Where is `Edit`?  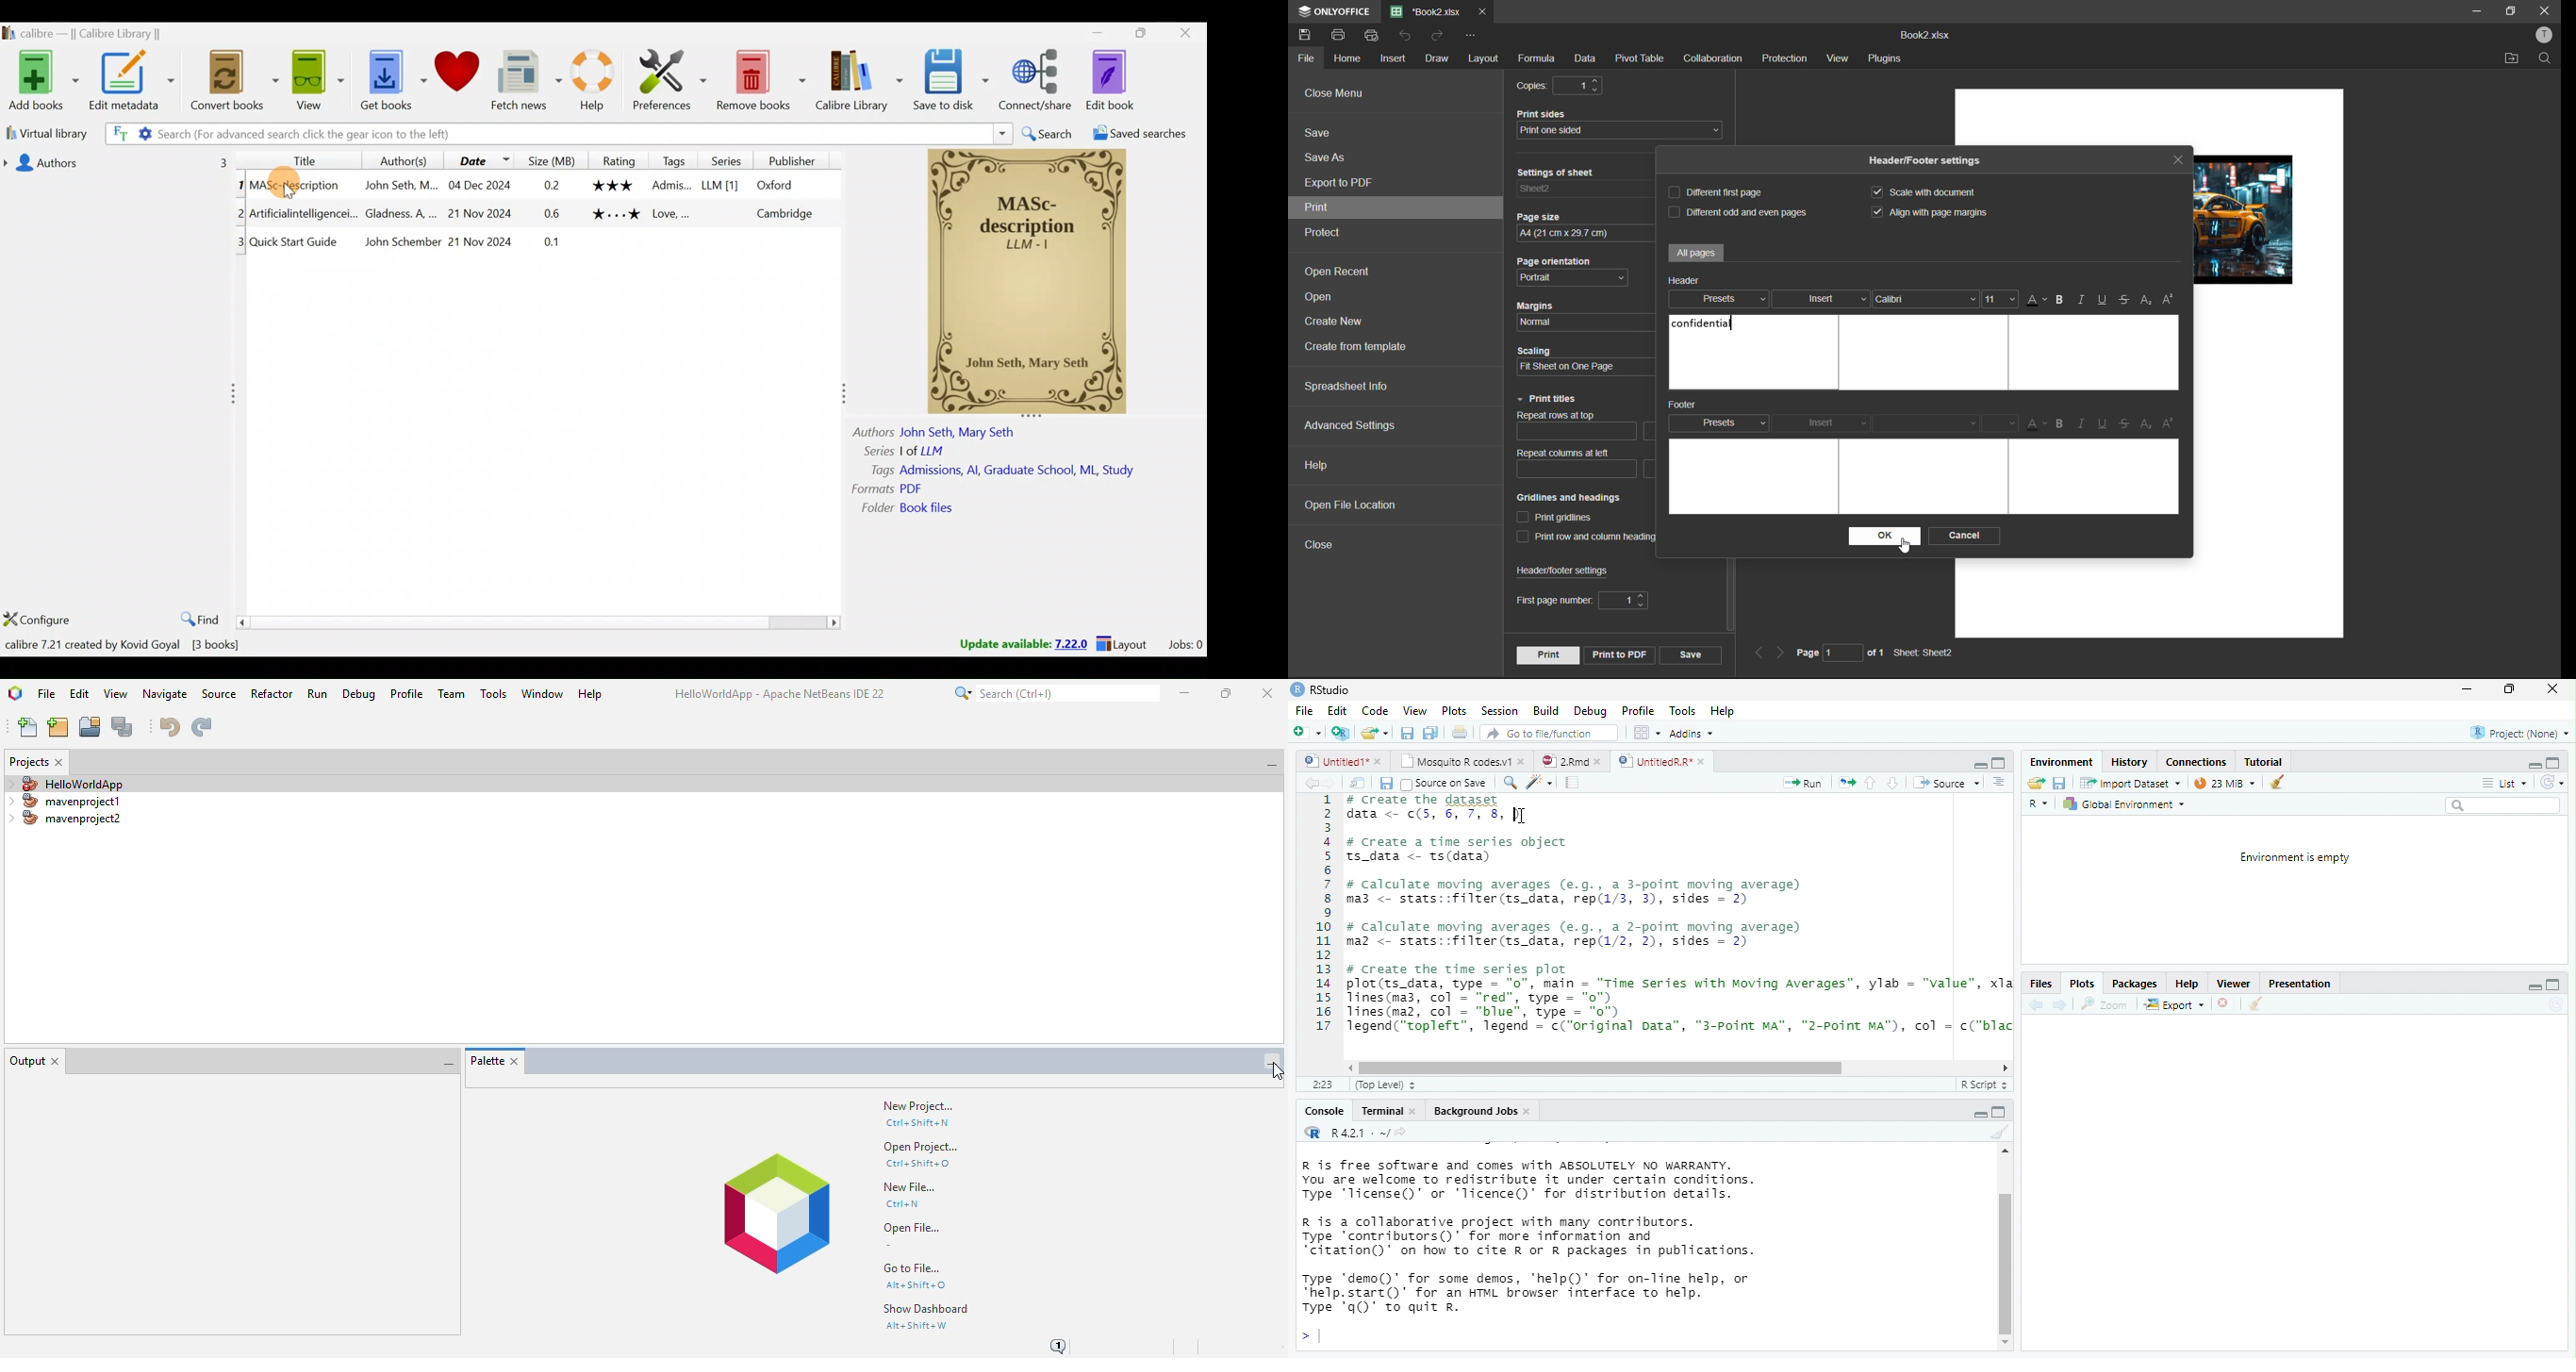
Edit is located at coordinates (1337, 710).